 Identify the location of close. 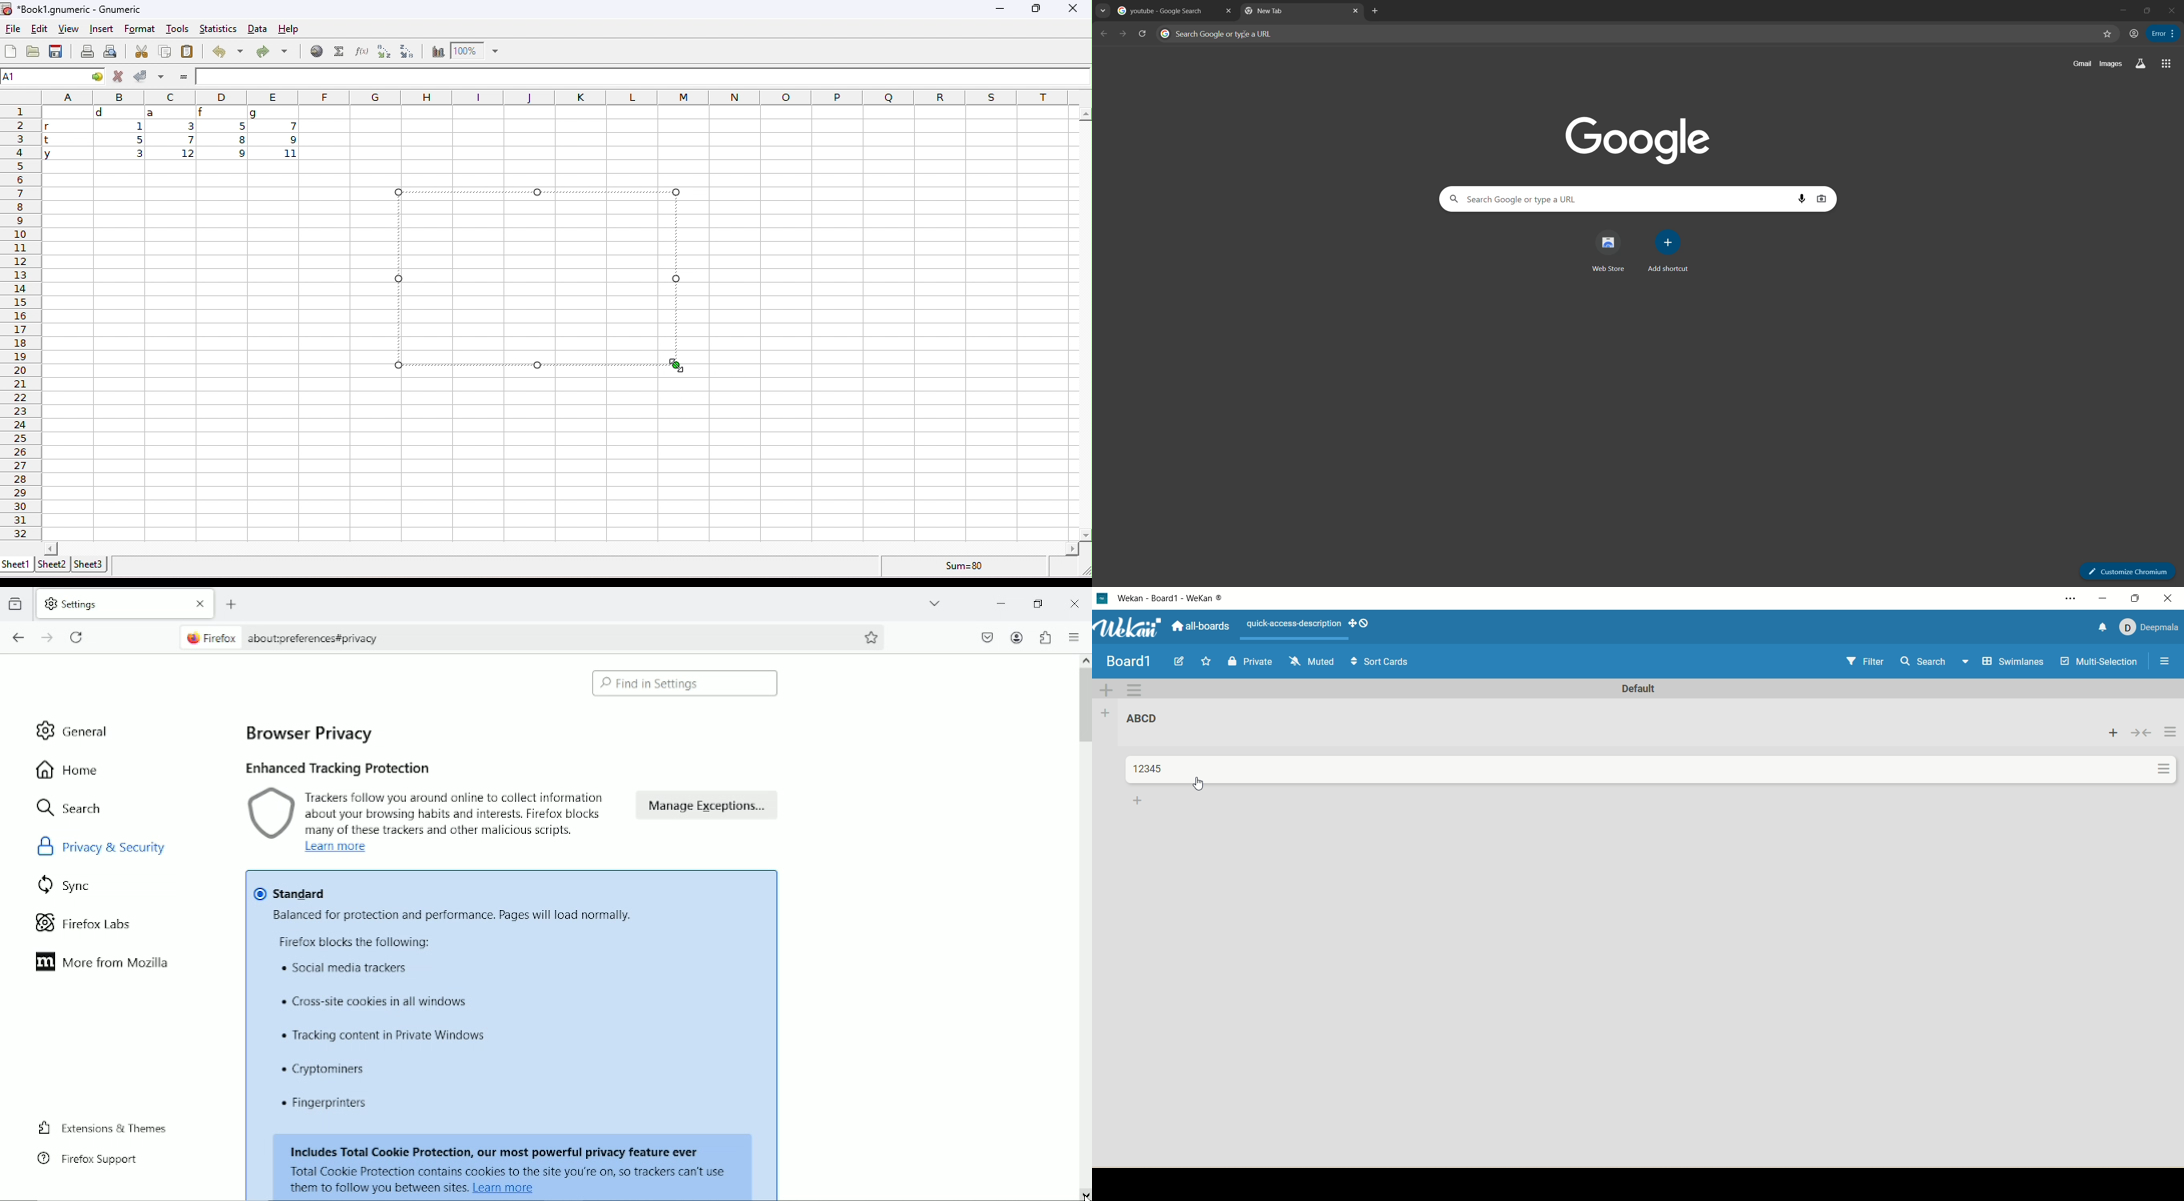
(1228, 12).